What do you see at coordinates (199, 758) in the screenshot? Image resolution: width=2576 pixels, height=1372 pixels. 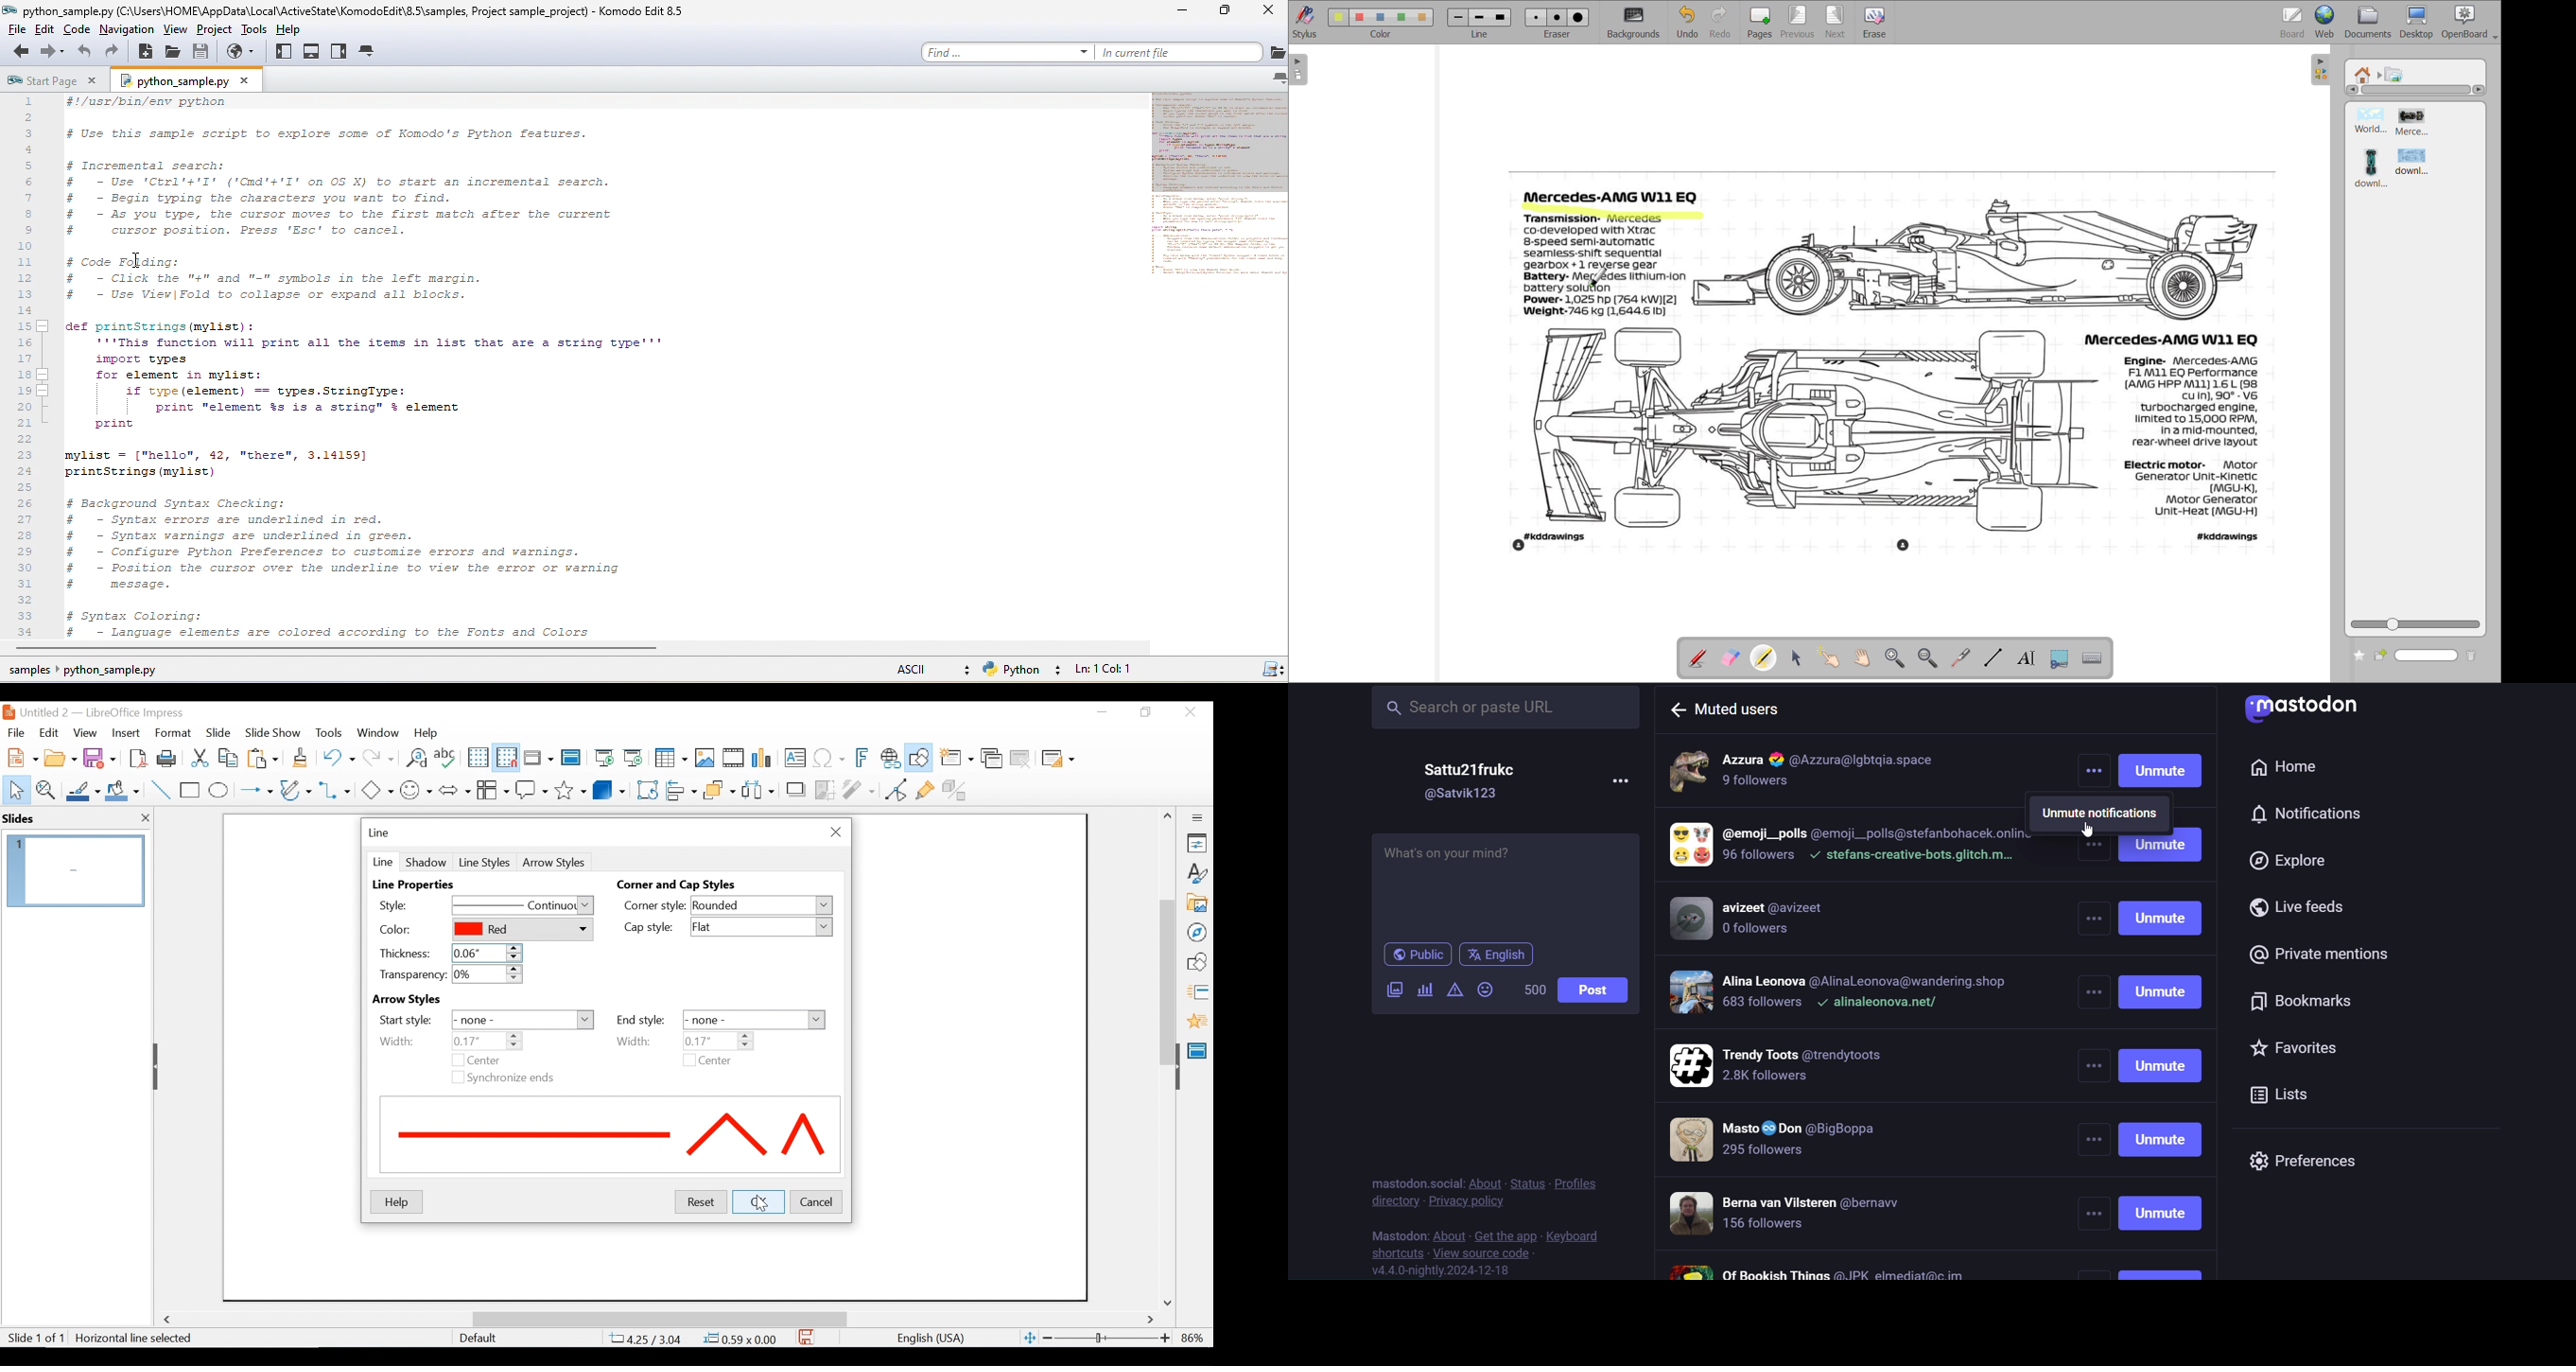 I see `Cut` at bounding box center [199, 758].